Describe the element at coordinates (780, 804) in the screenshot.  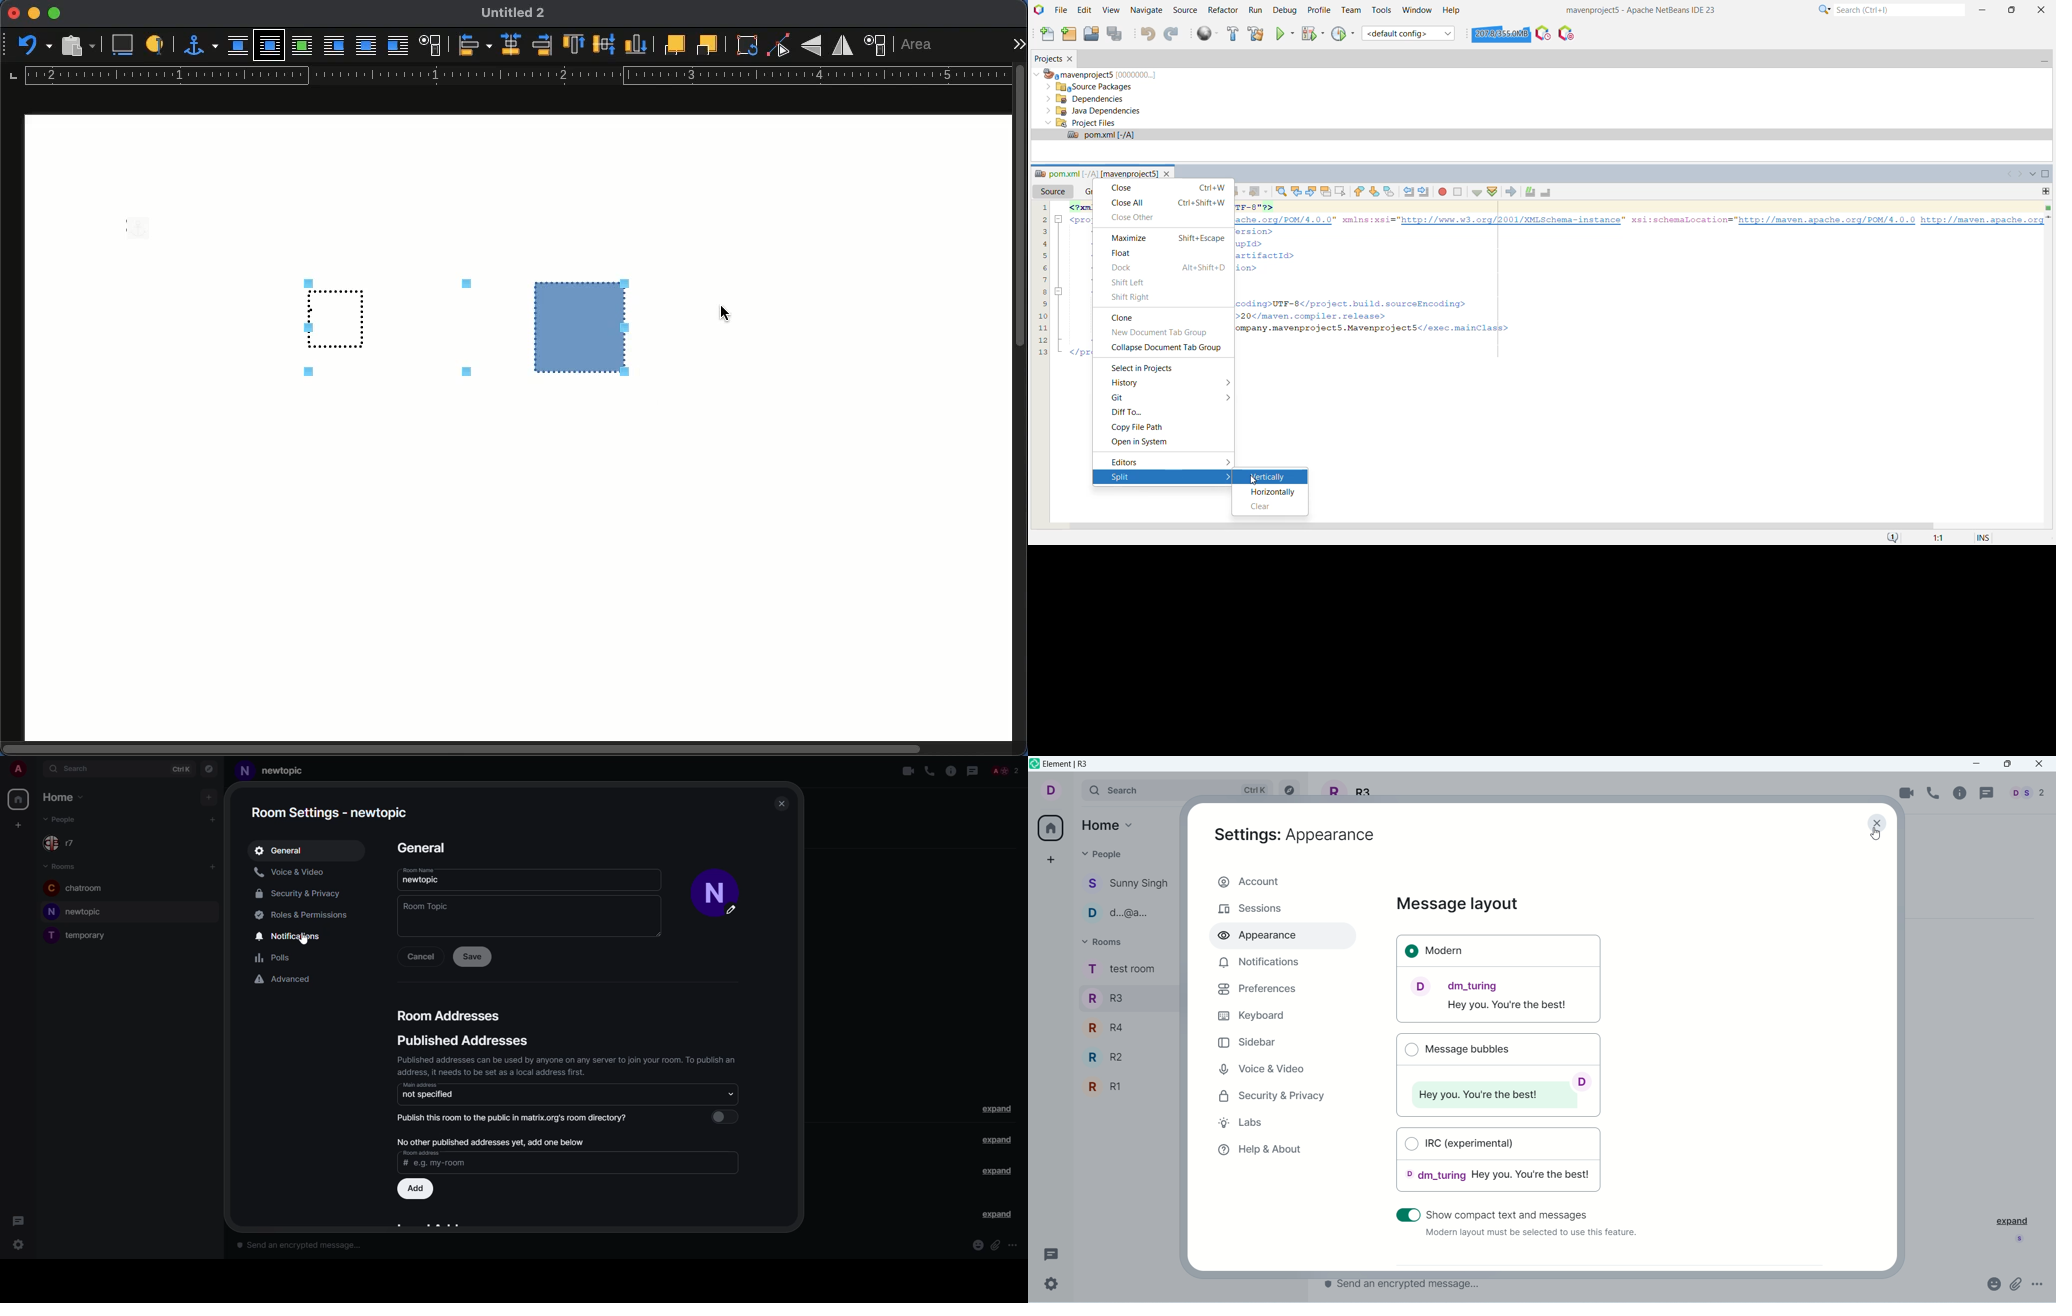
I see `close` at that location.